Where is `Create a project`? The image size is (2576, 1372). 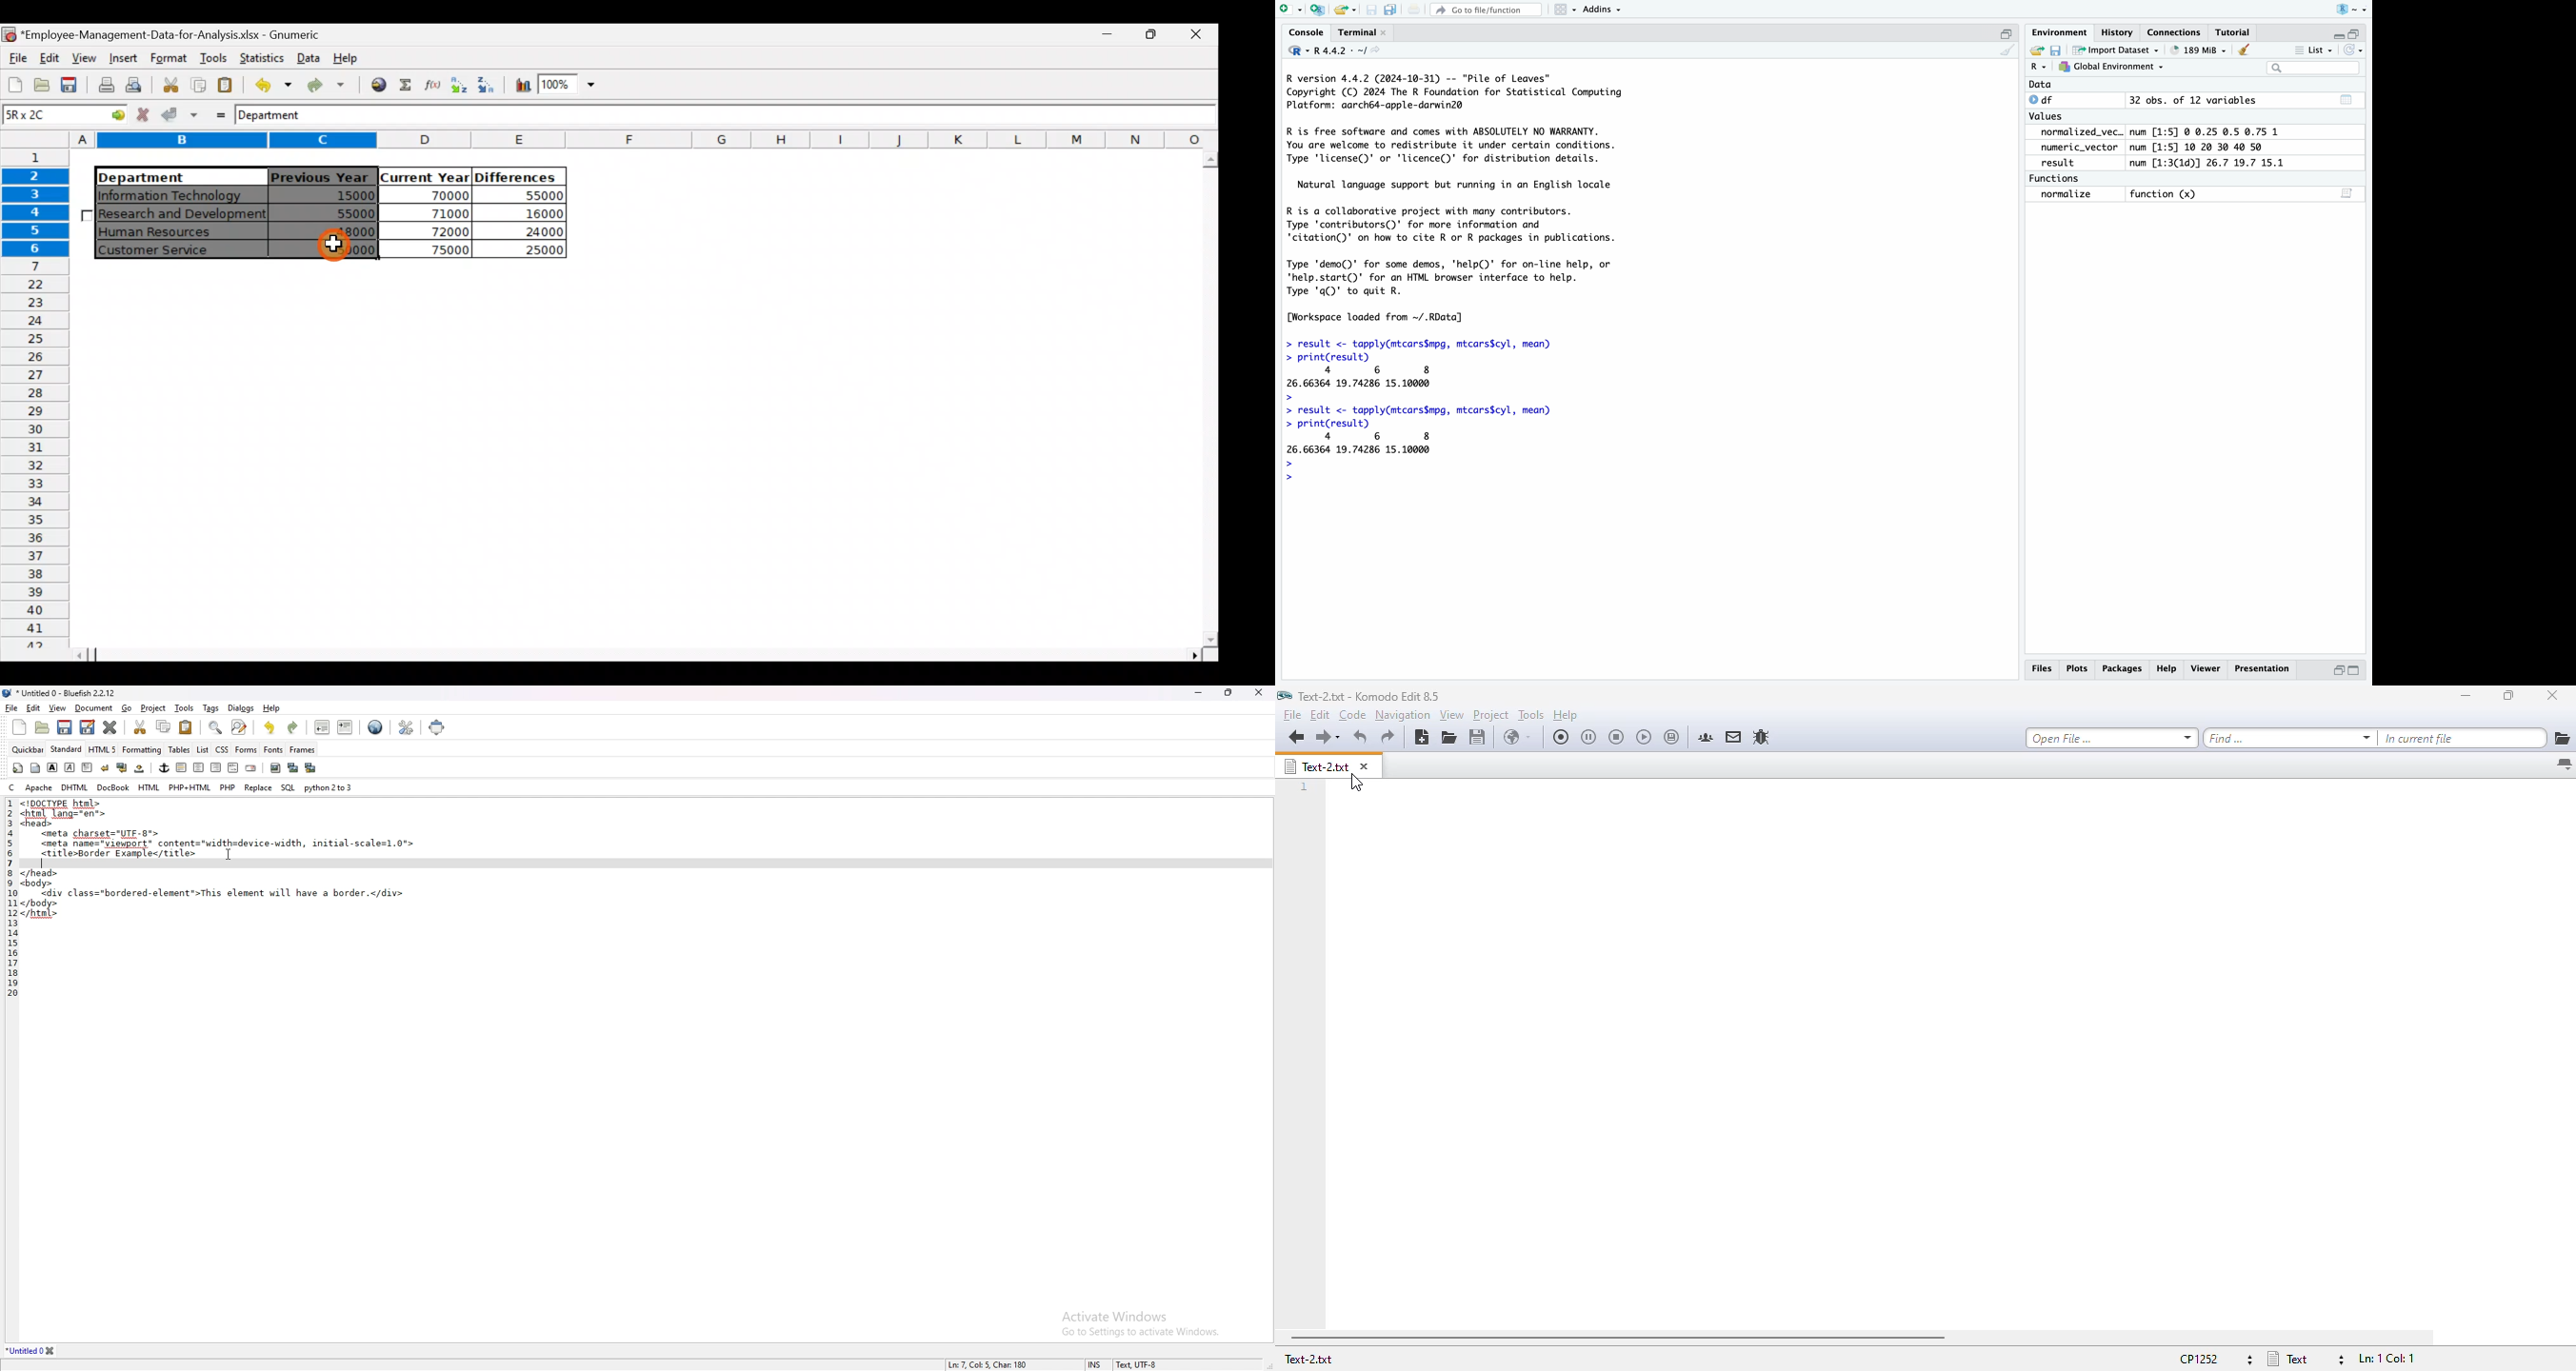 Create a project is located at coordinates (1317, 10).